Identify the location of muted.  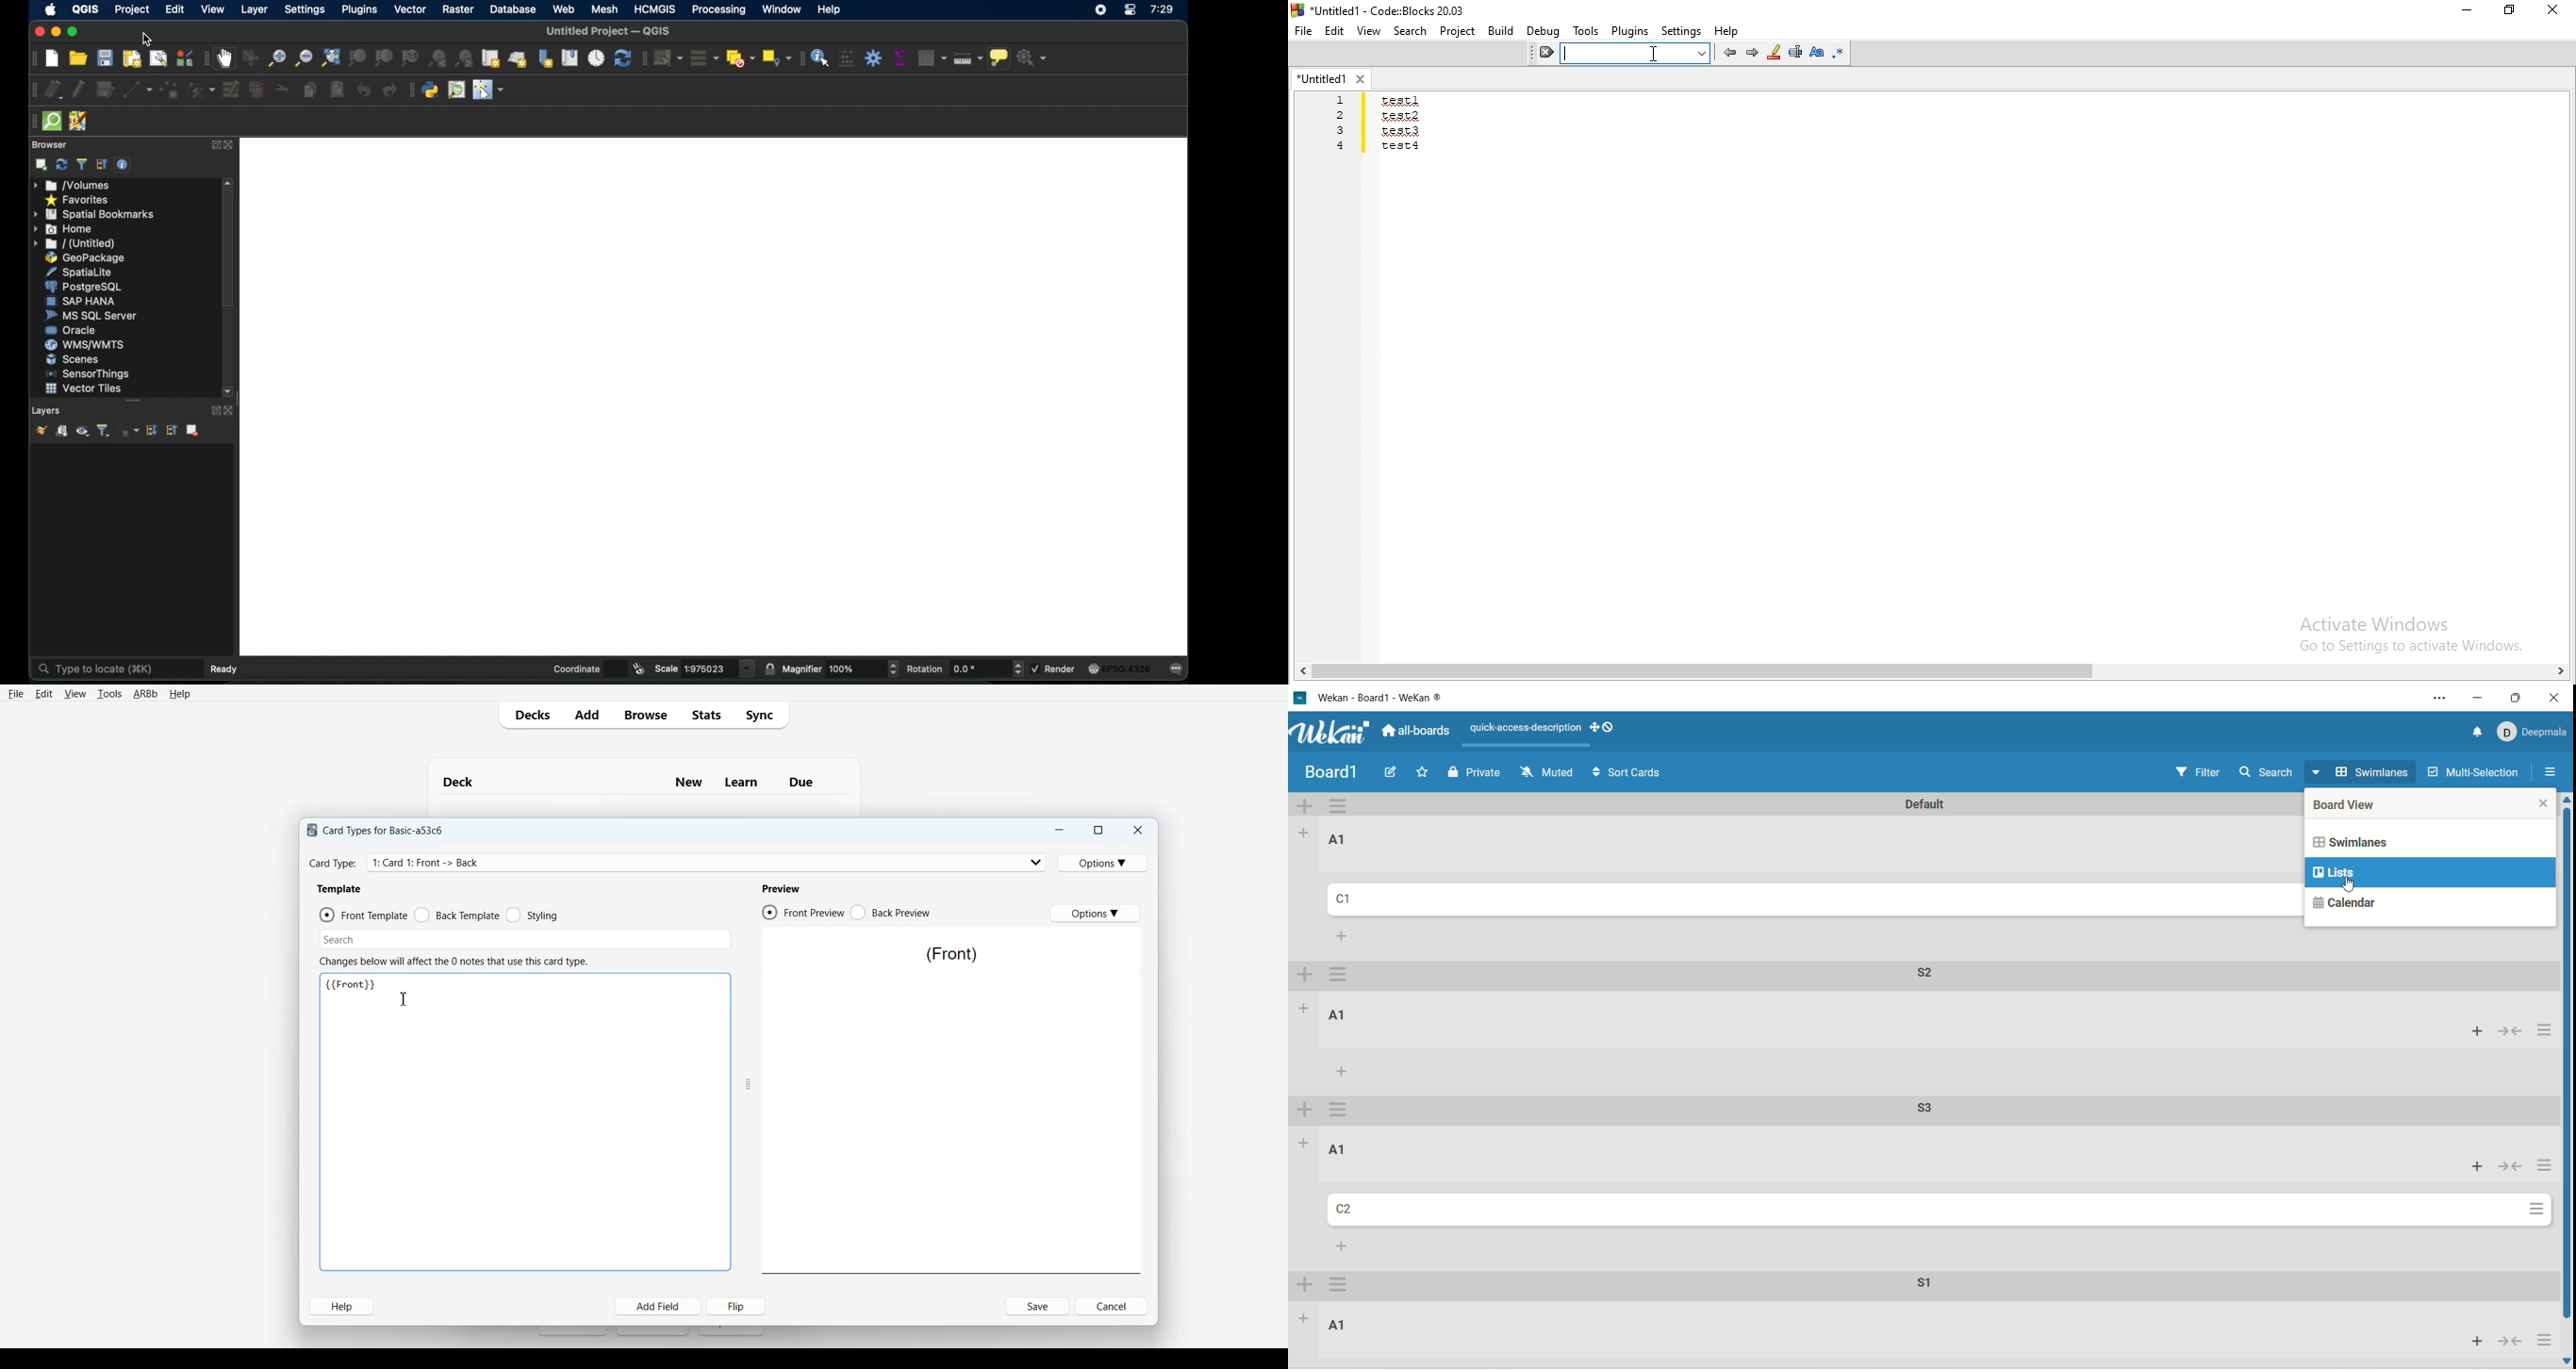
(1545, 772).